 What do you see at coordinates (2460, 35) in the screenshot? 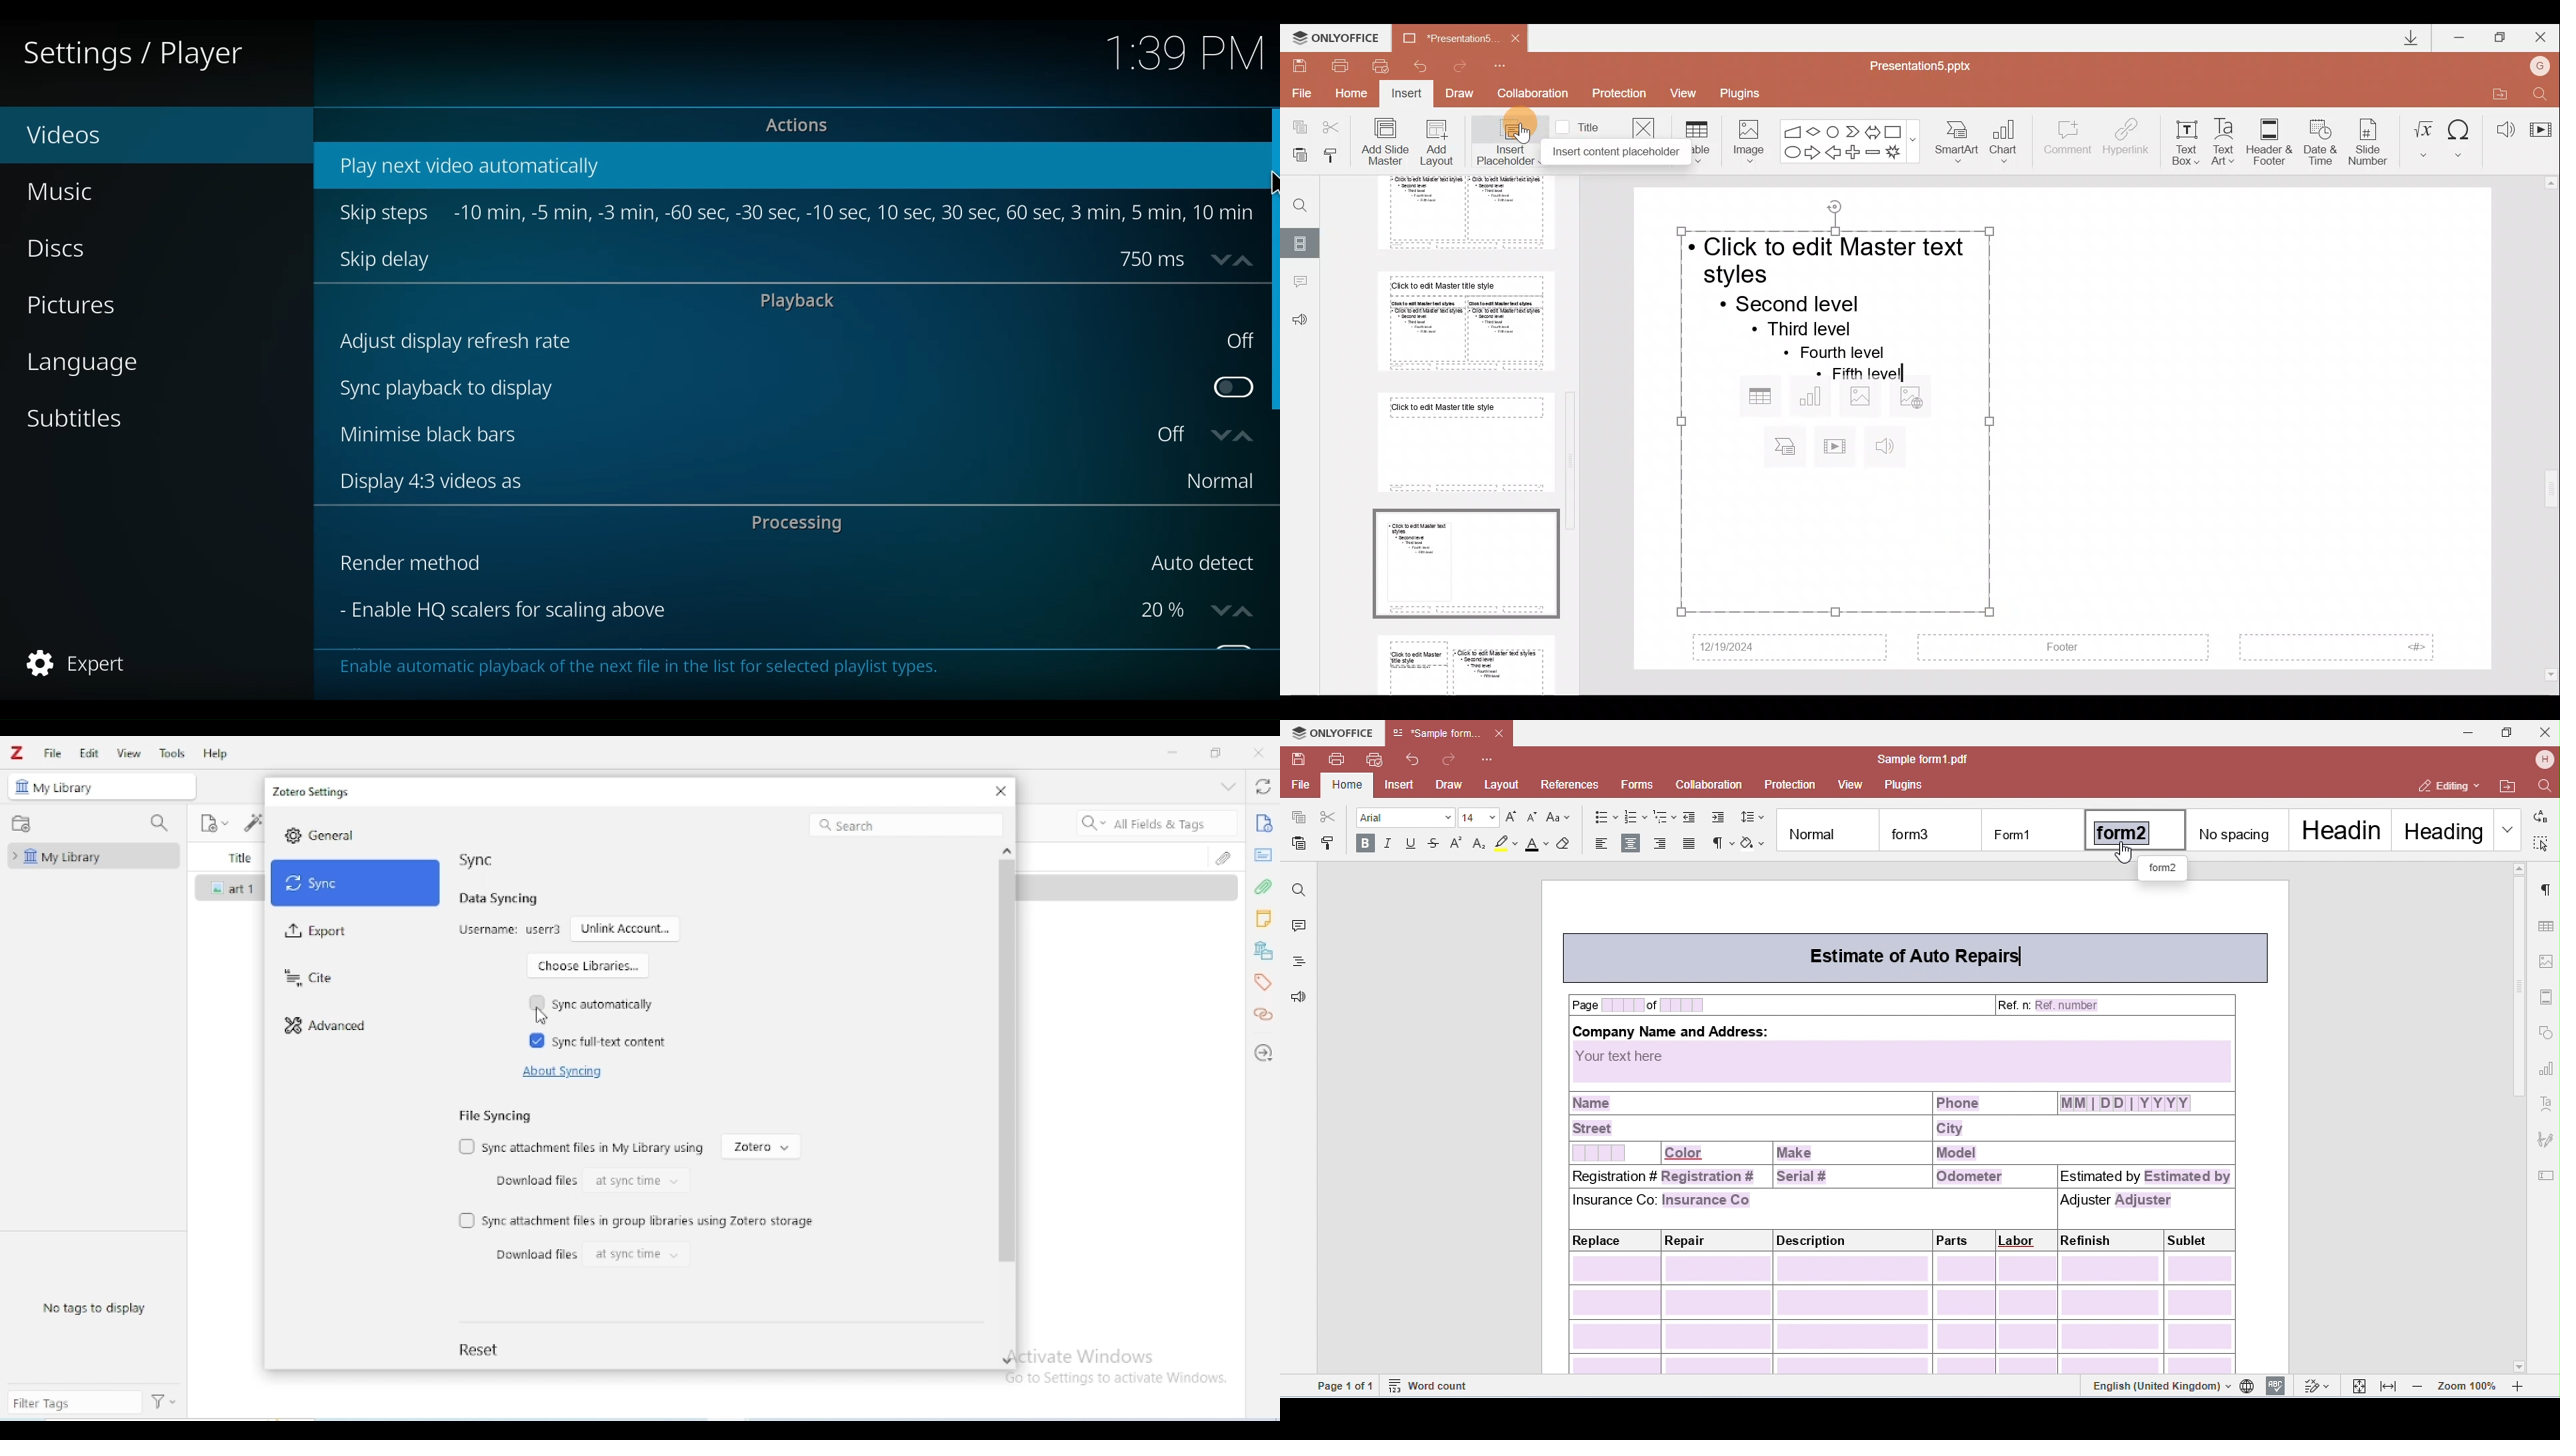
I see `Minimize` at bounding box center [2460, 35].